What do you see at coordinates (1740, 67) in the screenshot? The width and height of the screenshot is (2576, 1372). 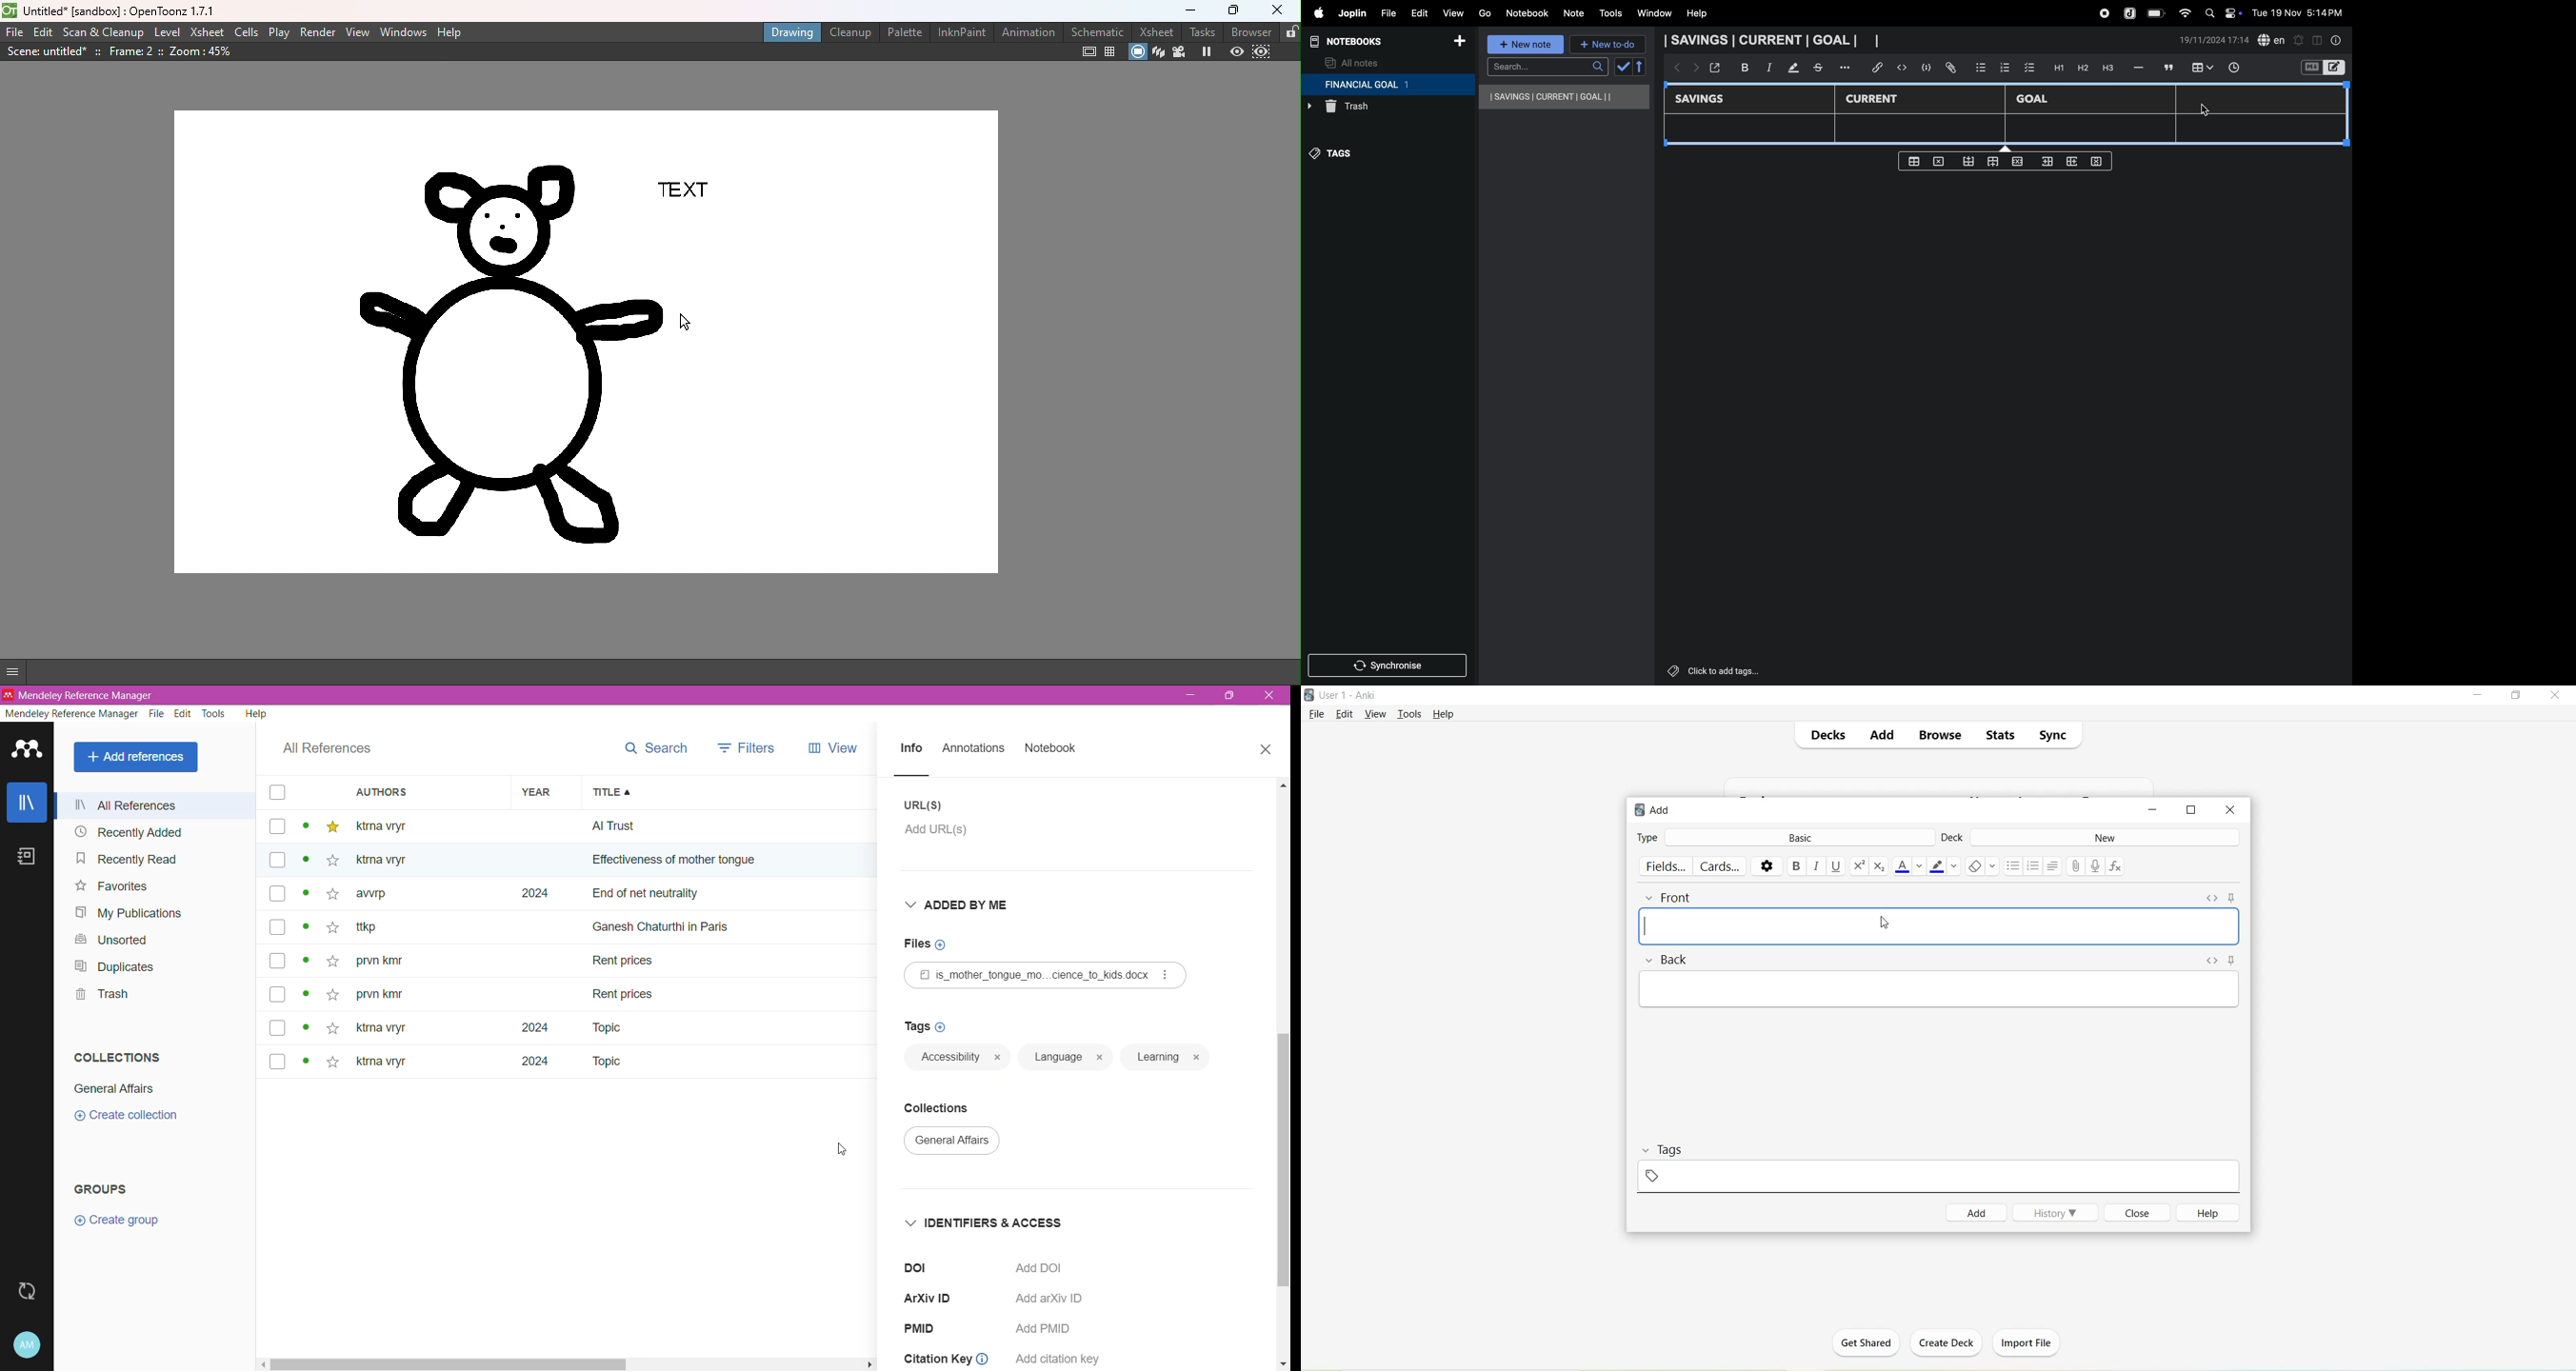 I see `bold` at bounding box center [1740, 67].